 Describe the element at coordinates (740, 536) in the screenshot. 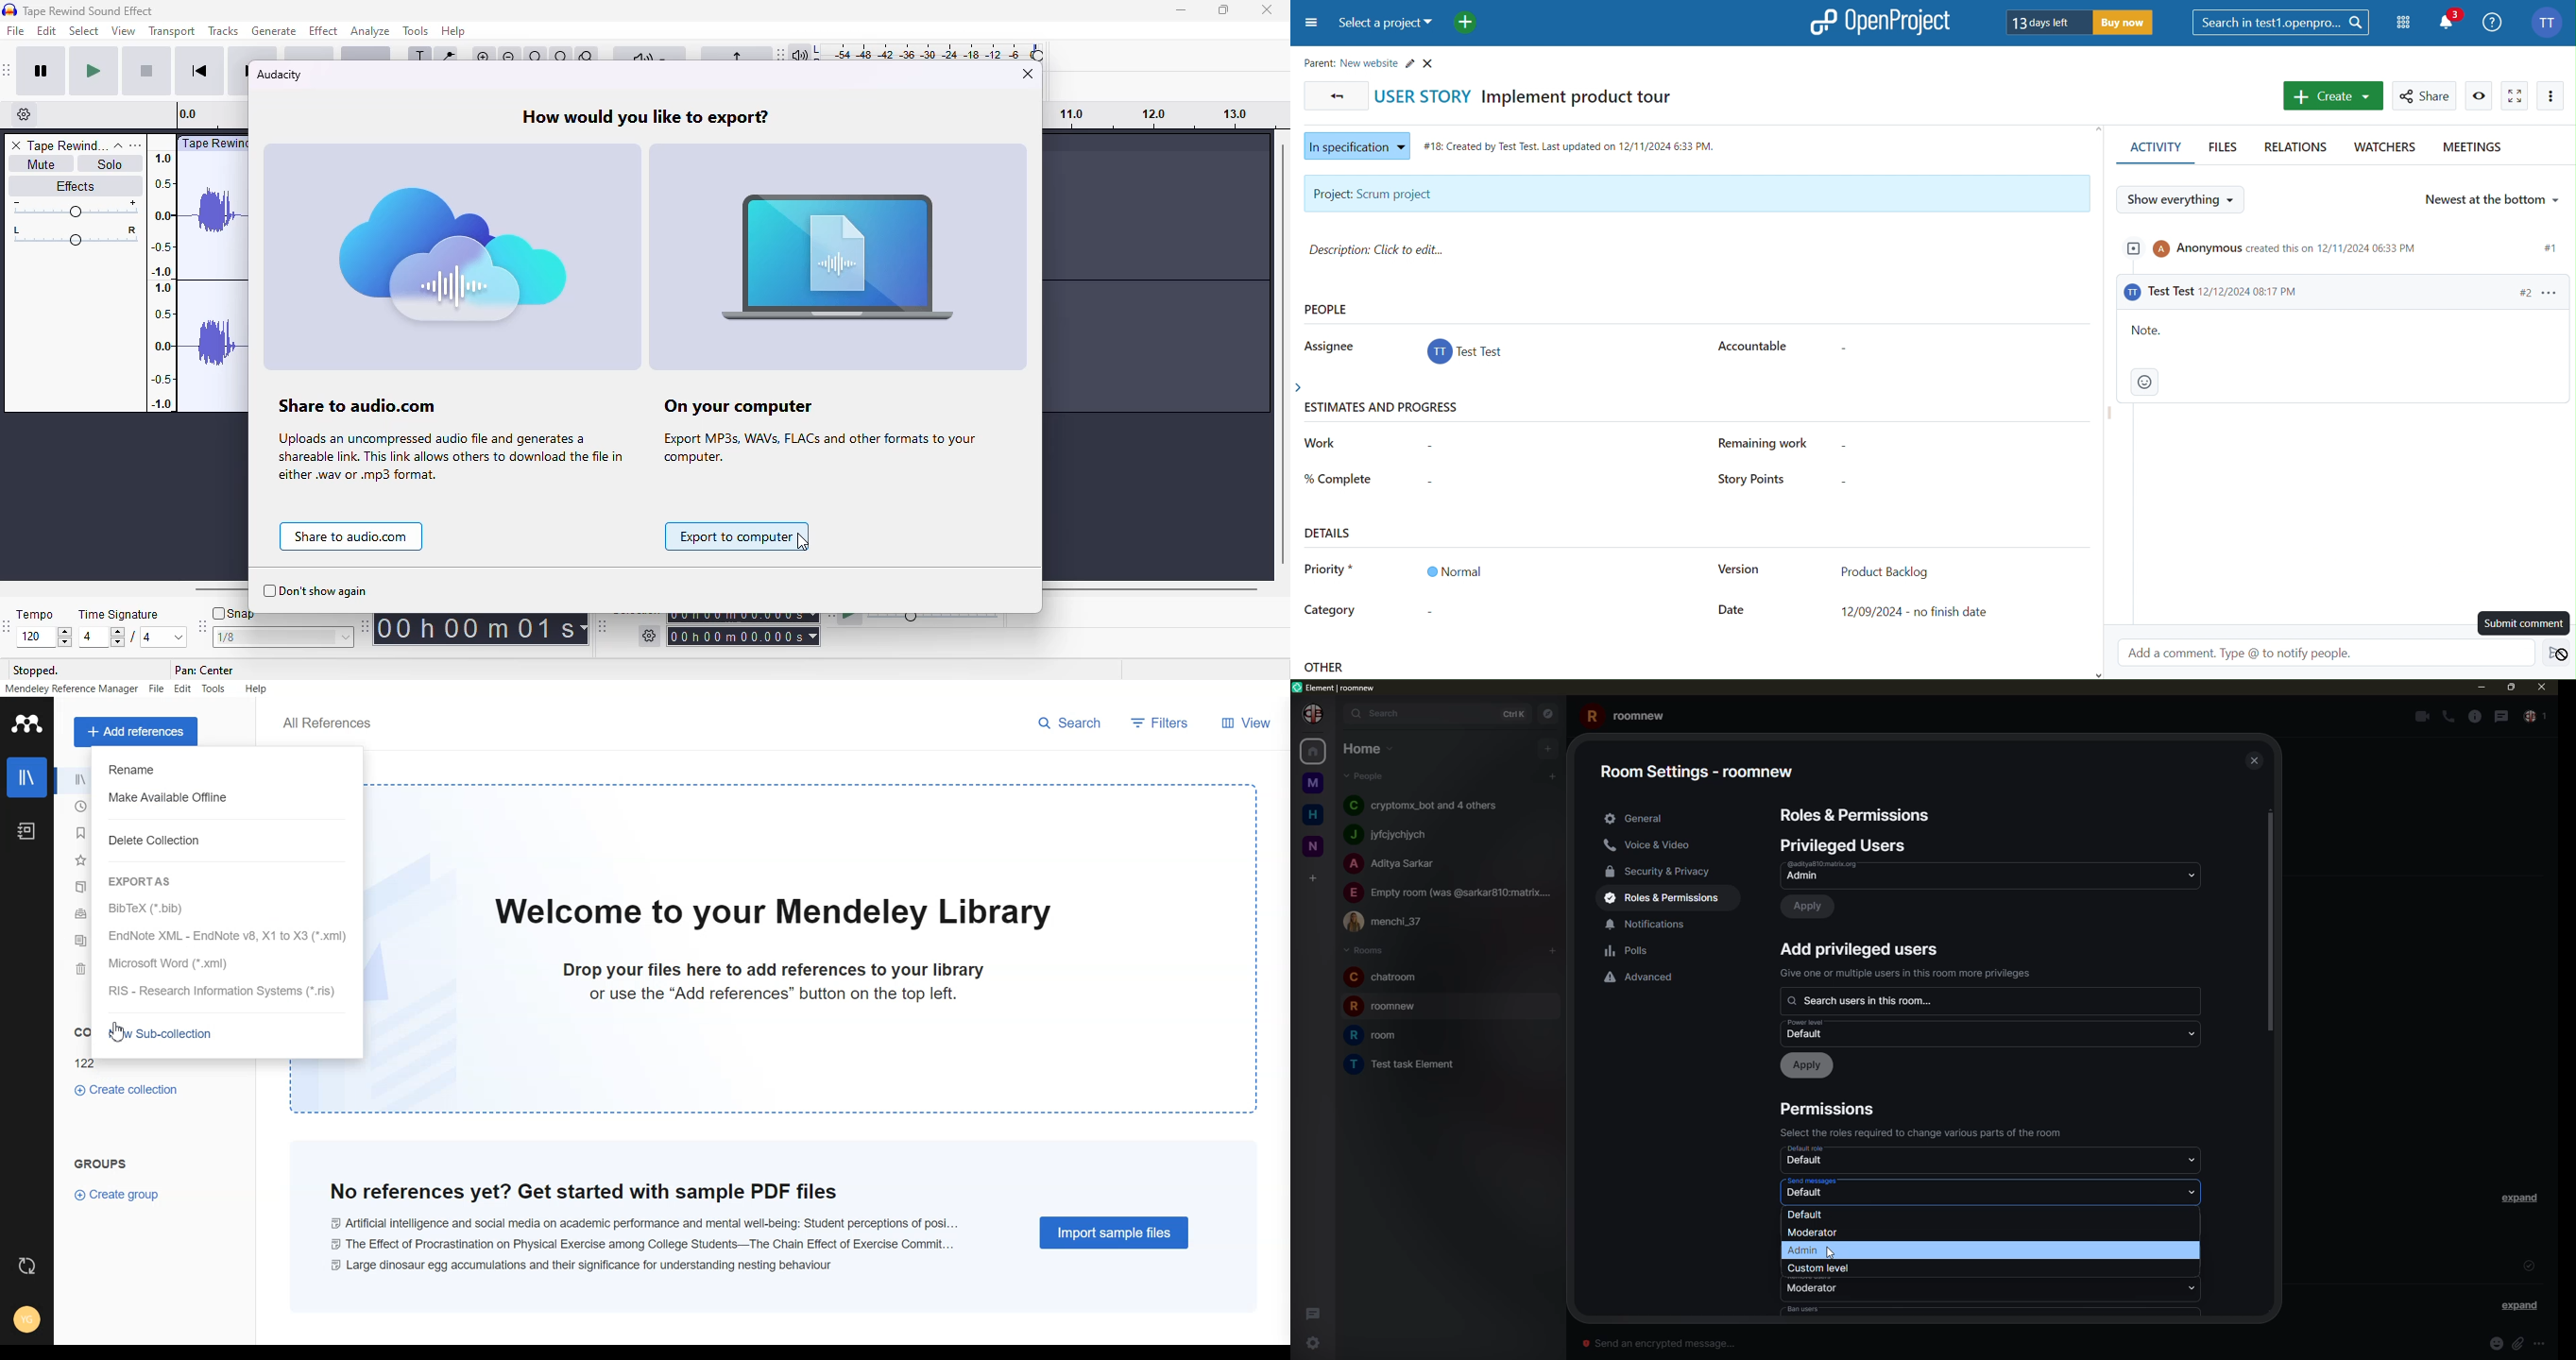

I see `export to computer` at that location.